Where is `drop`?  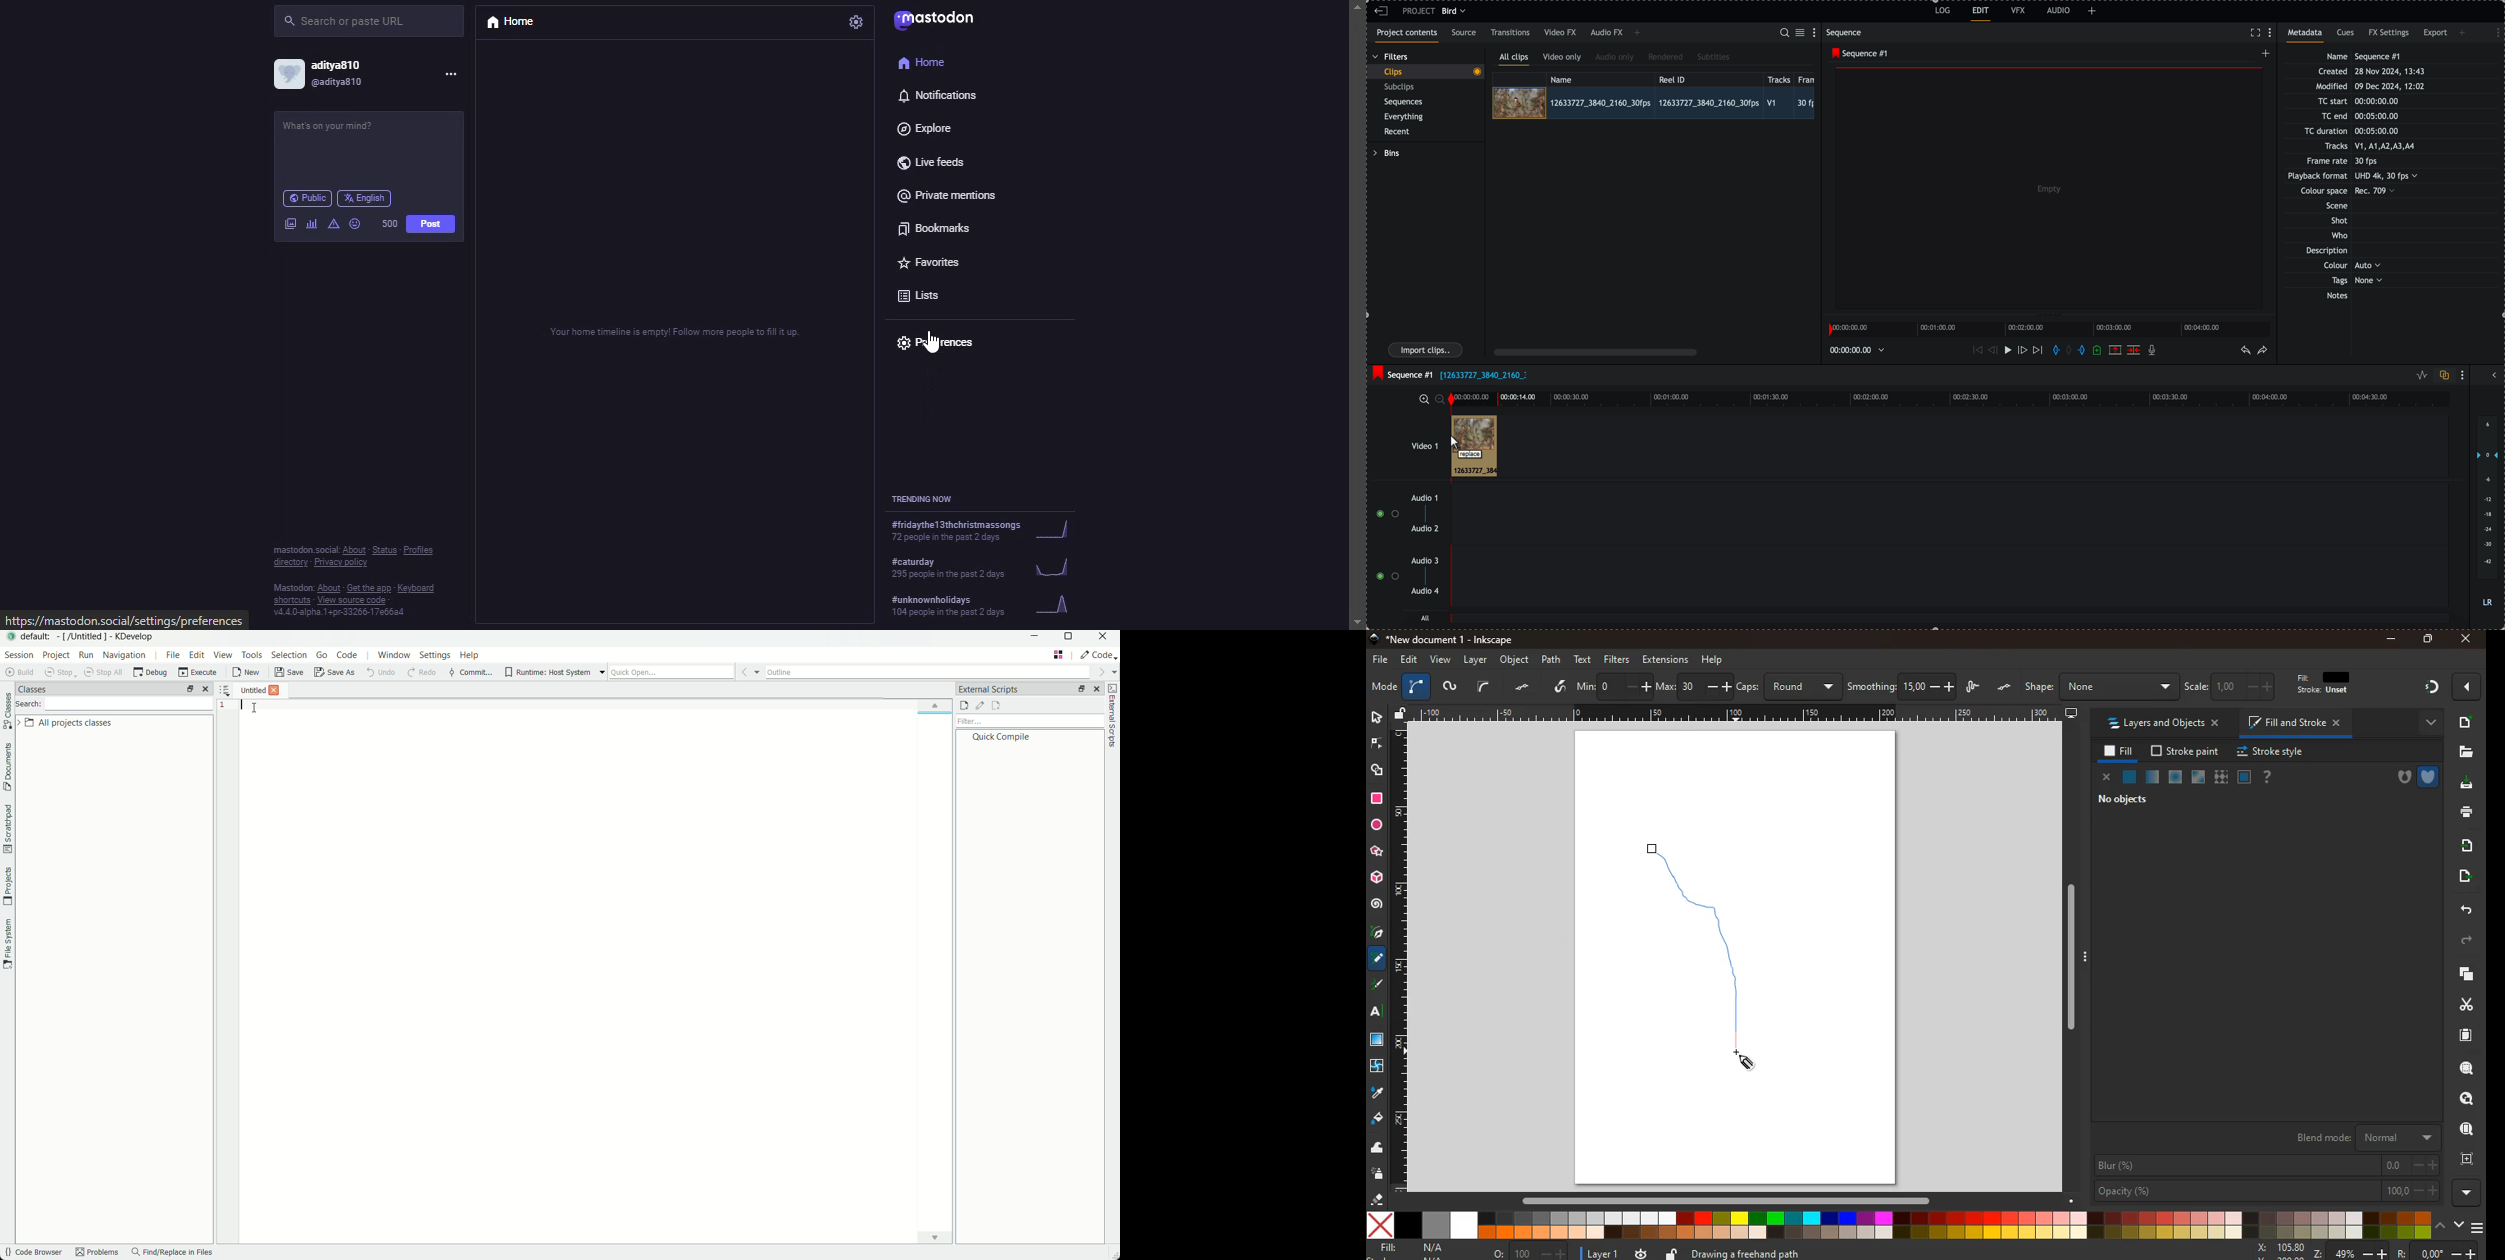
drop is located at coordinates (1376, 1093).